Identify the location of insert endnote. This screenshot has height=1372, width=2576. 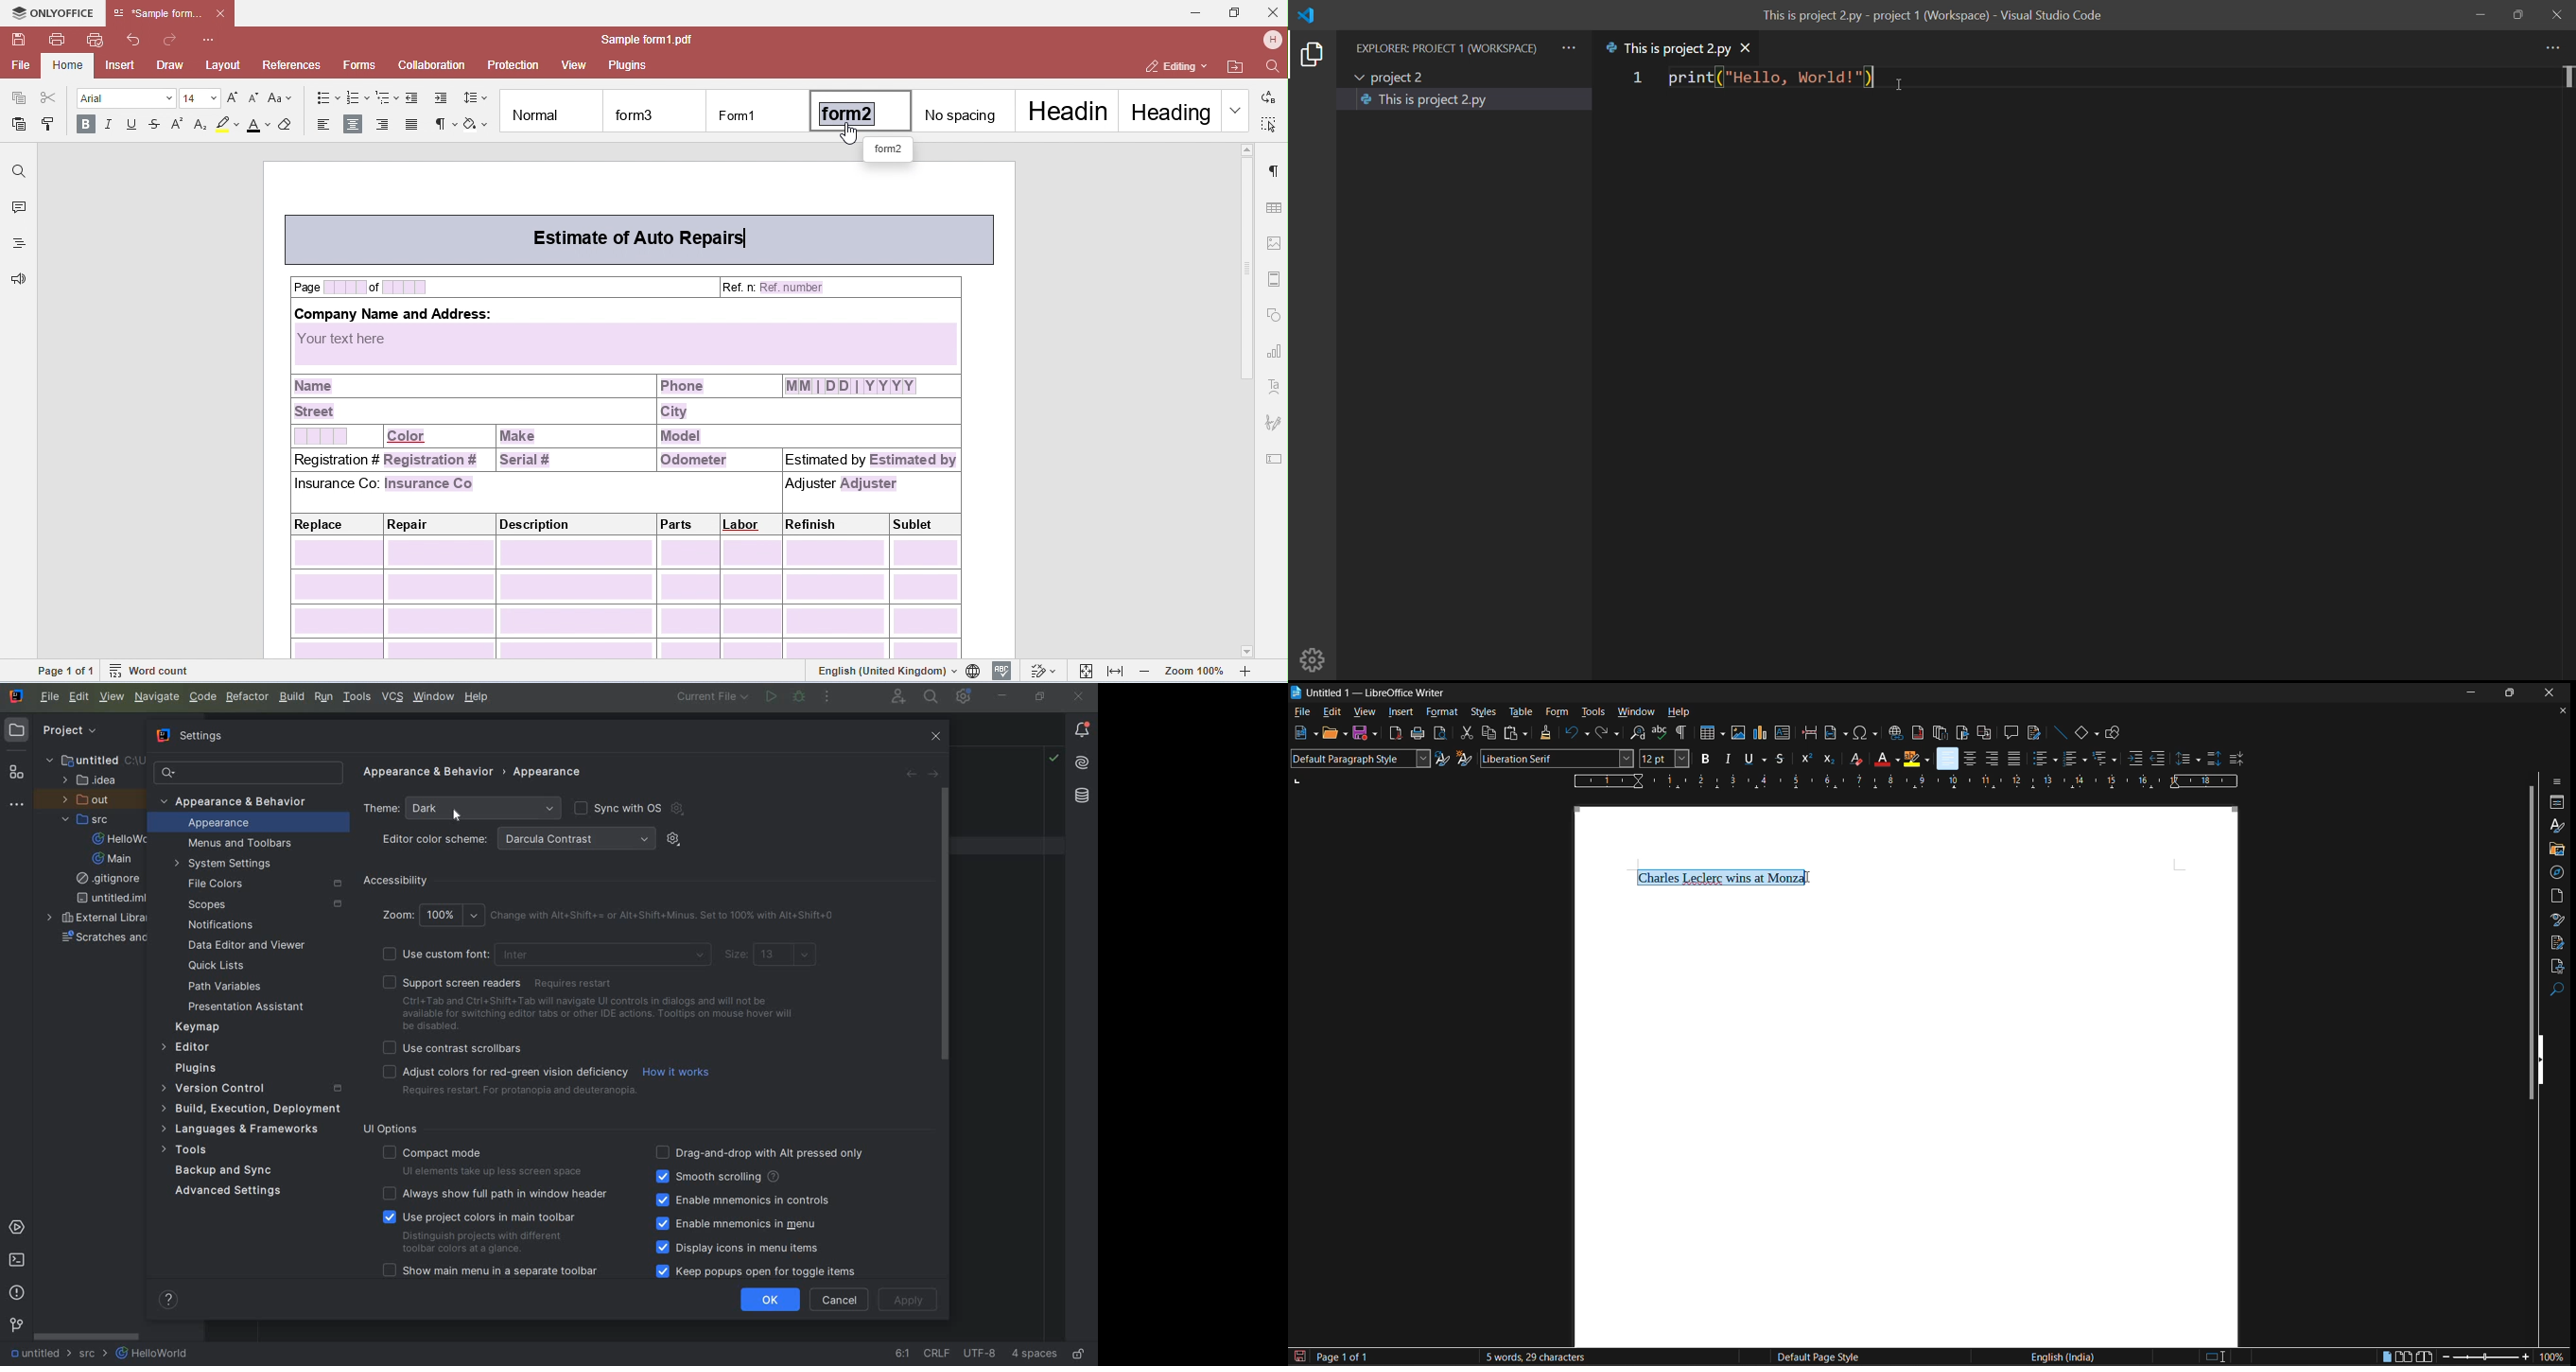
(1939, 734).